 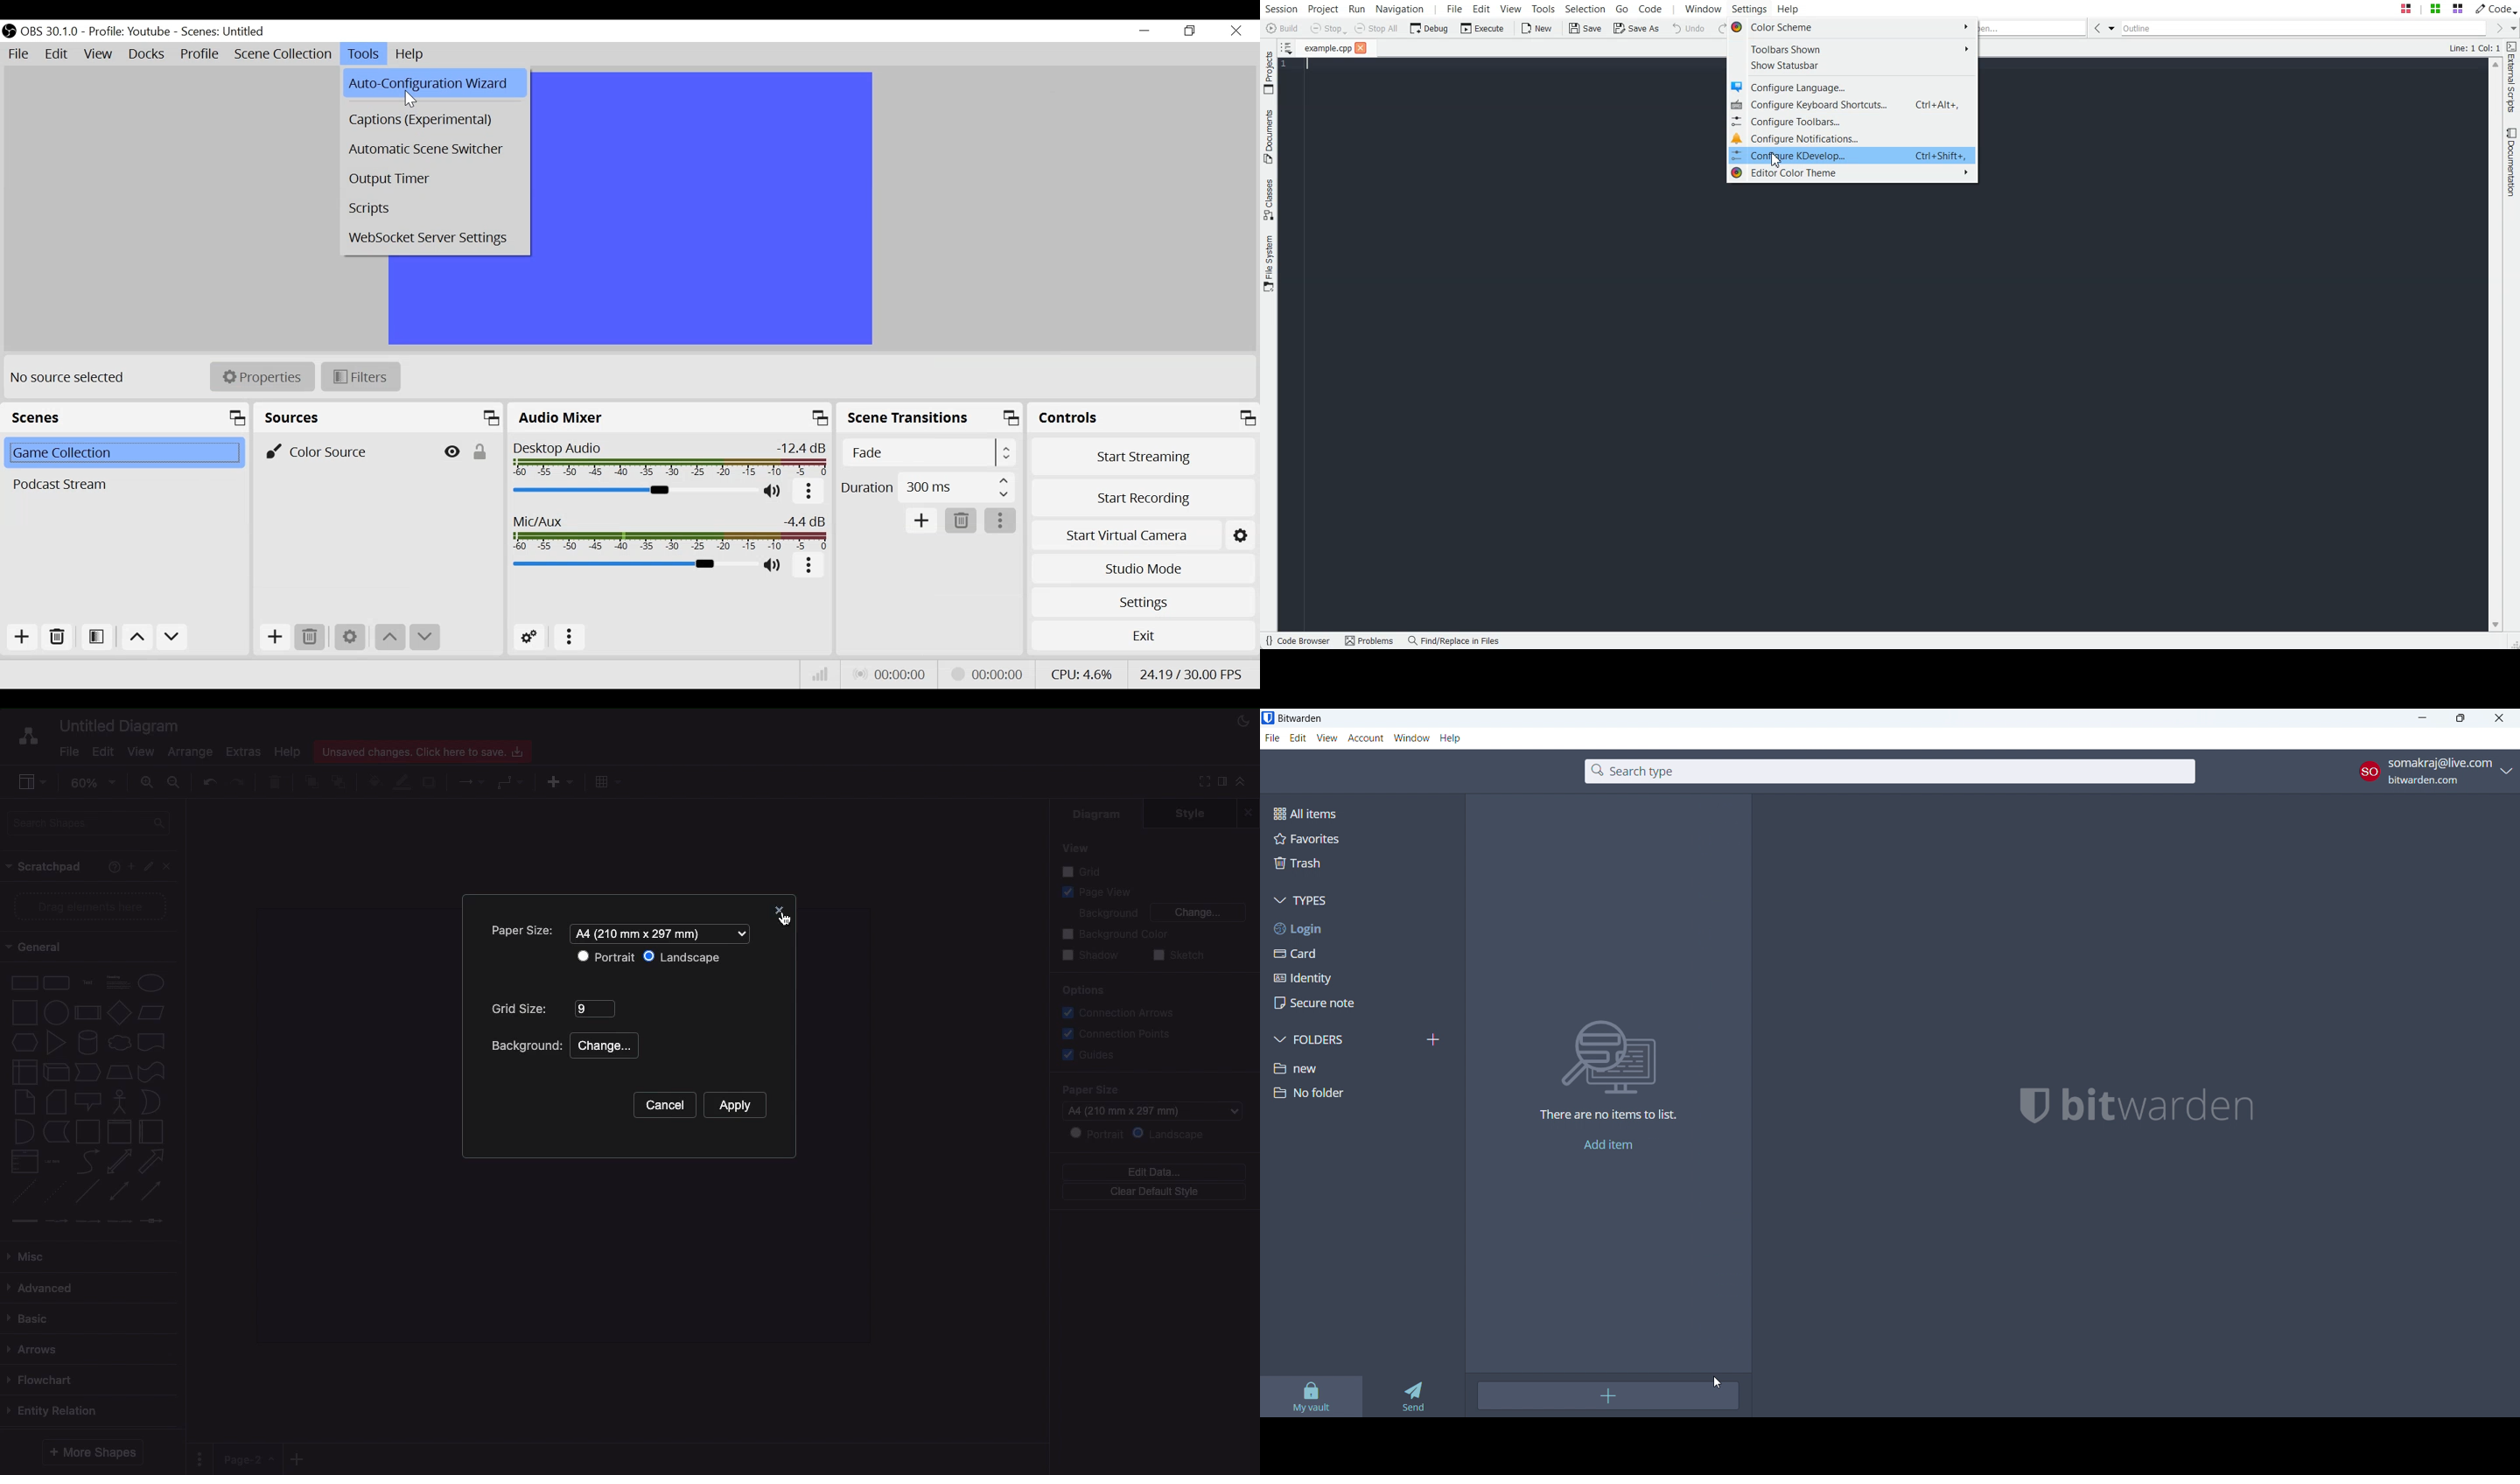 What do you see at coordinates (19, 54) in the screenshot?
I see `File` at bounding box center [19, 54].